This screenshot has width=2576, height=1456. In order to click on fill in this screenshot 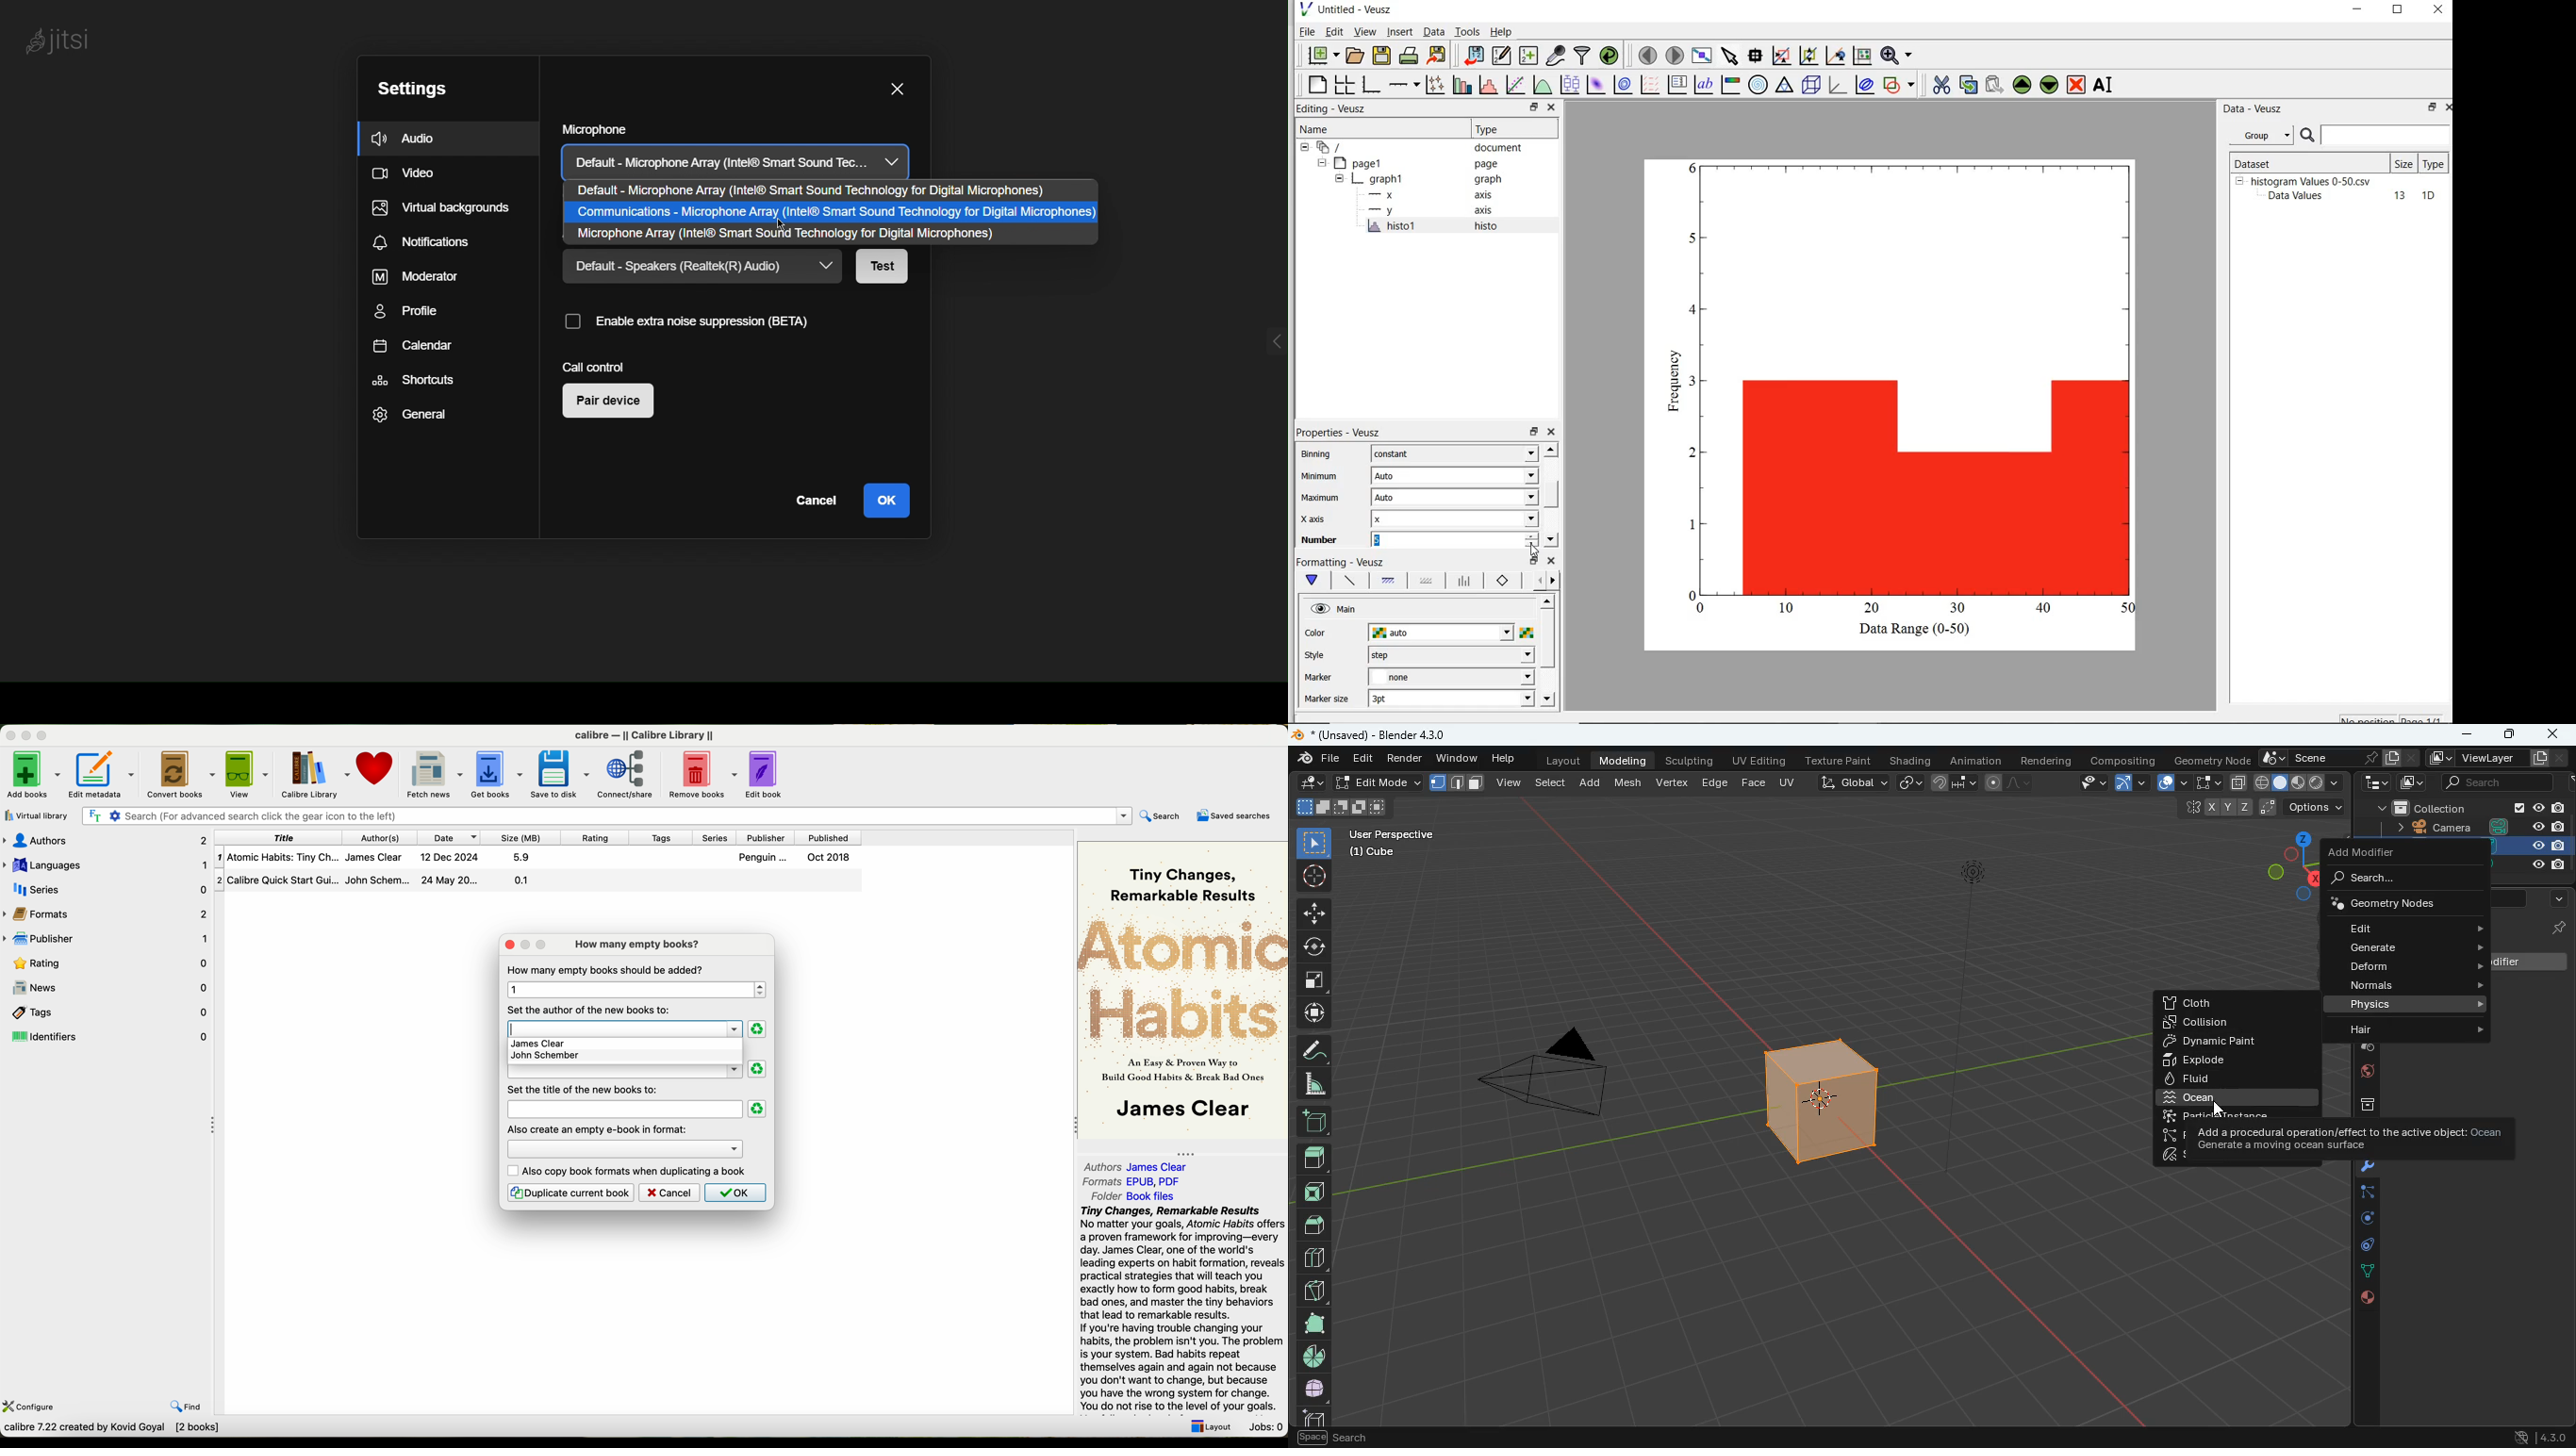, I will do `click(2299, 782)`.